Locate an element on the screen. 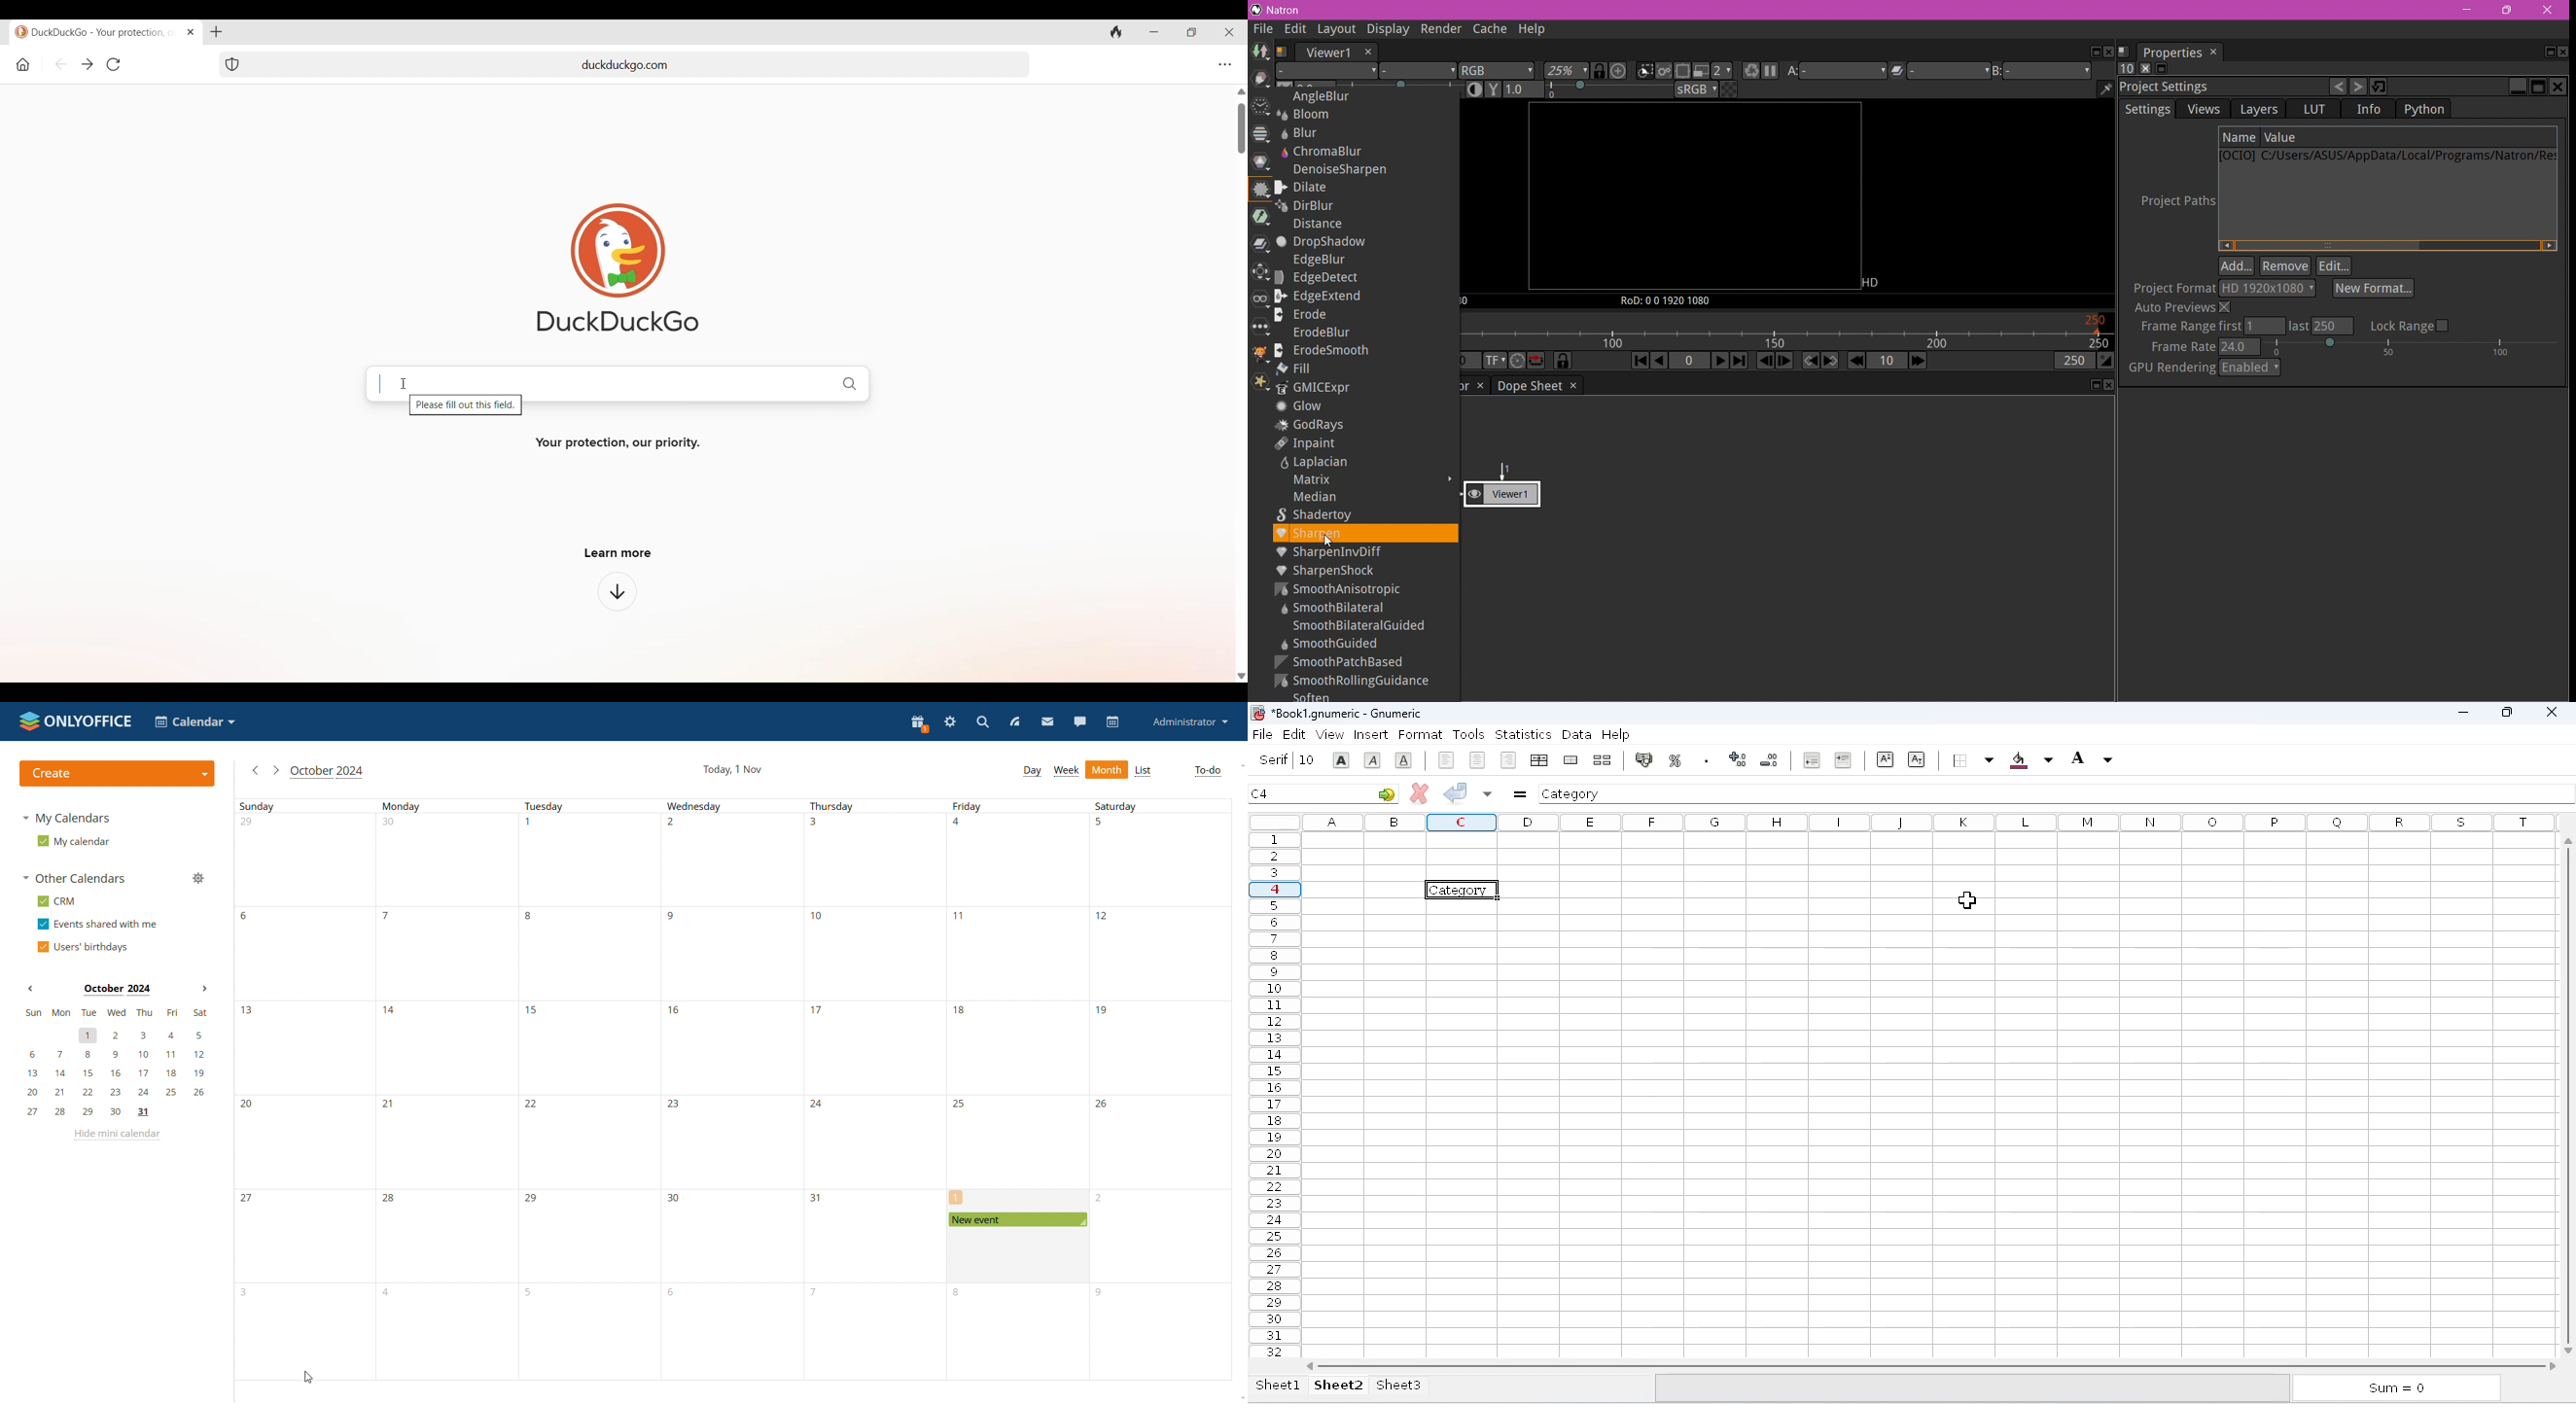 The image size is (2576, 1428). accept changes to multiple cells is located at coordinates (1488, 793).